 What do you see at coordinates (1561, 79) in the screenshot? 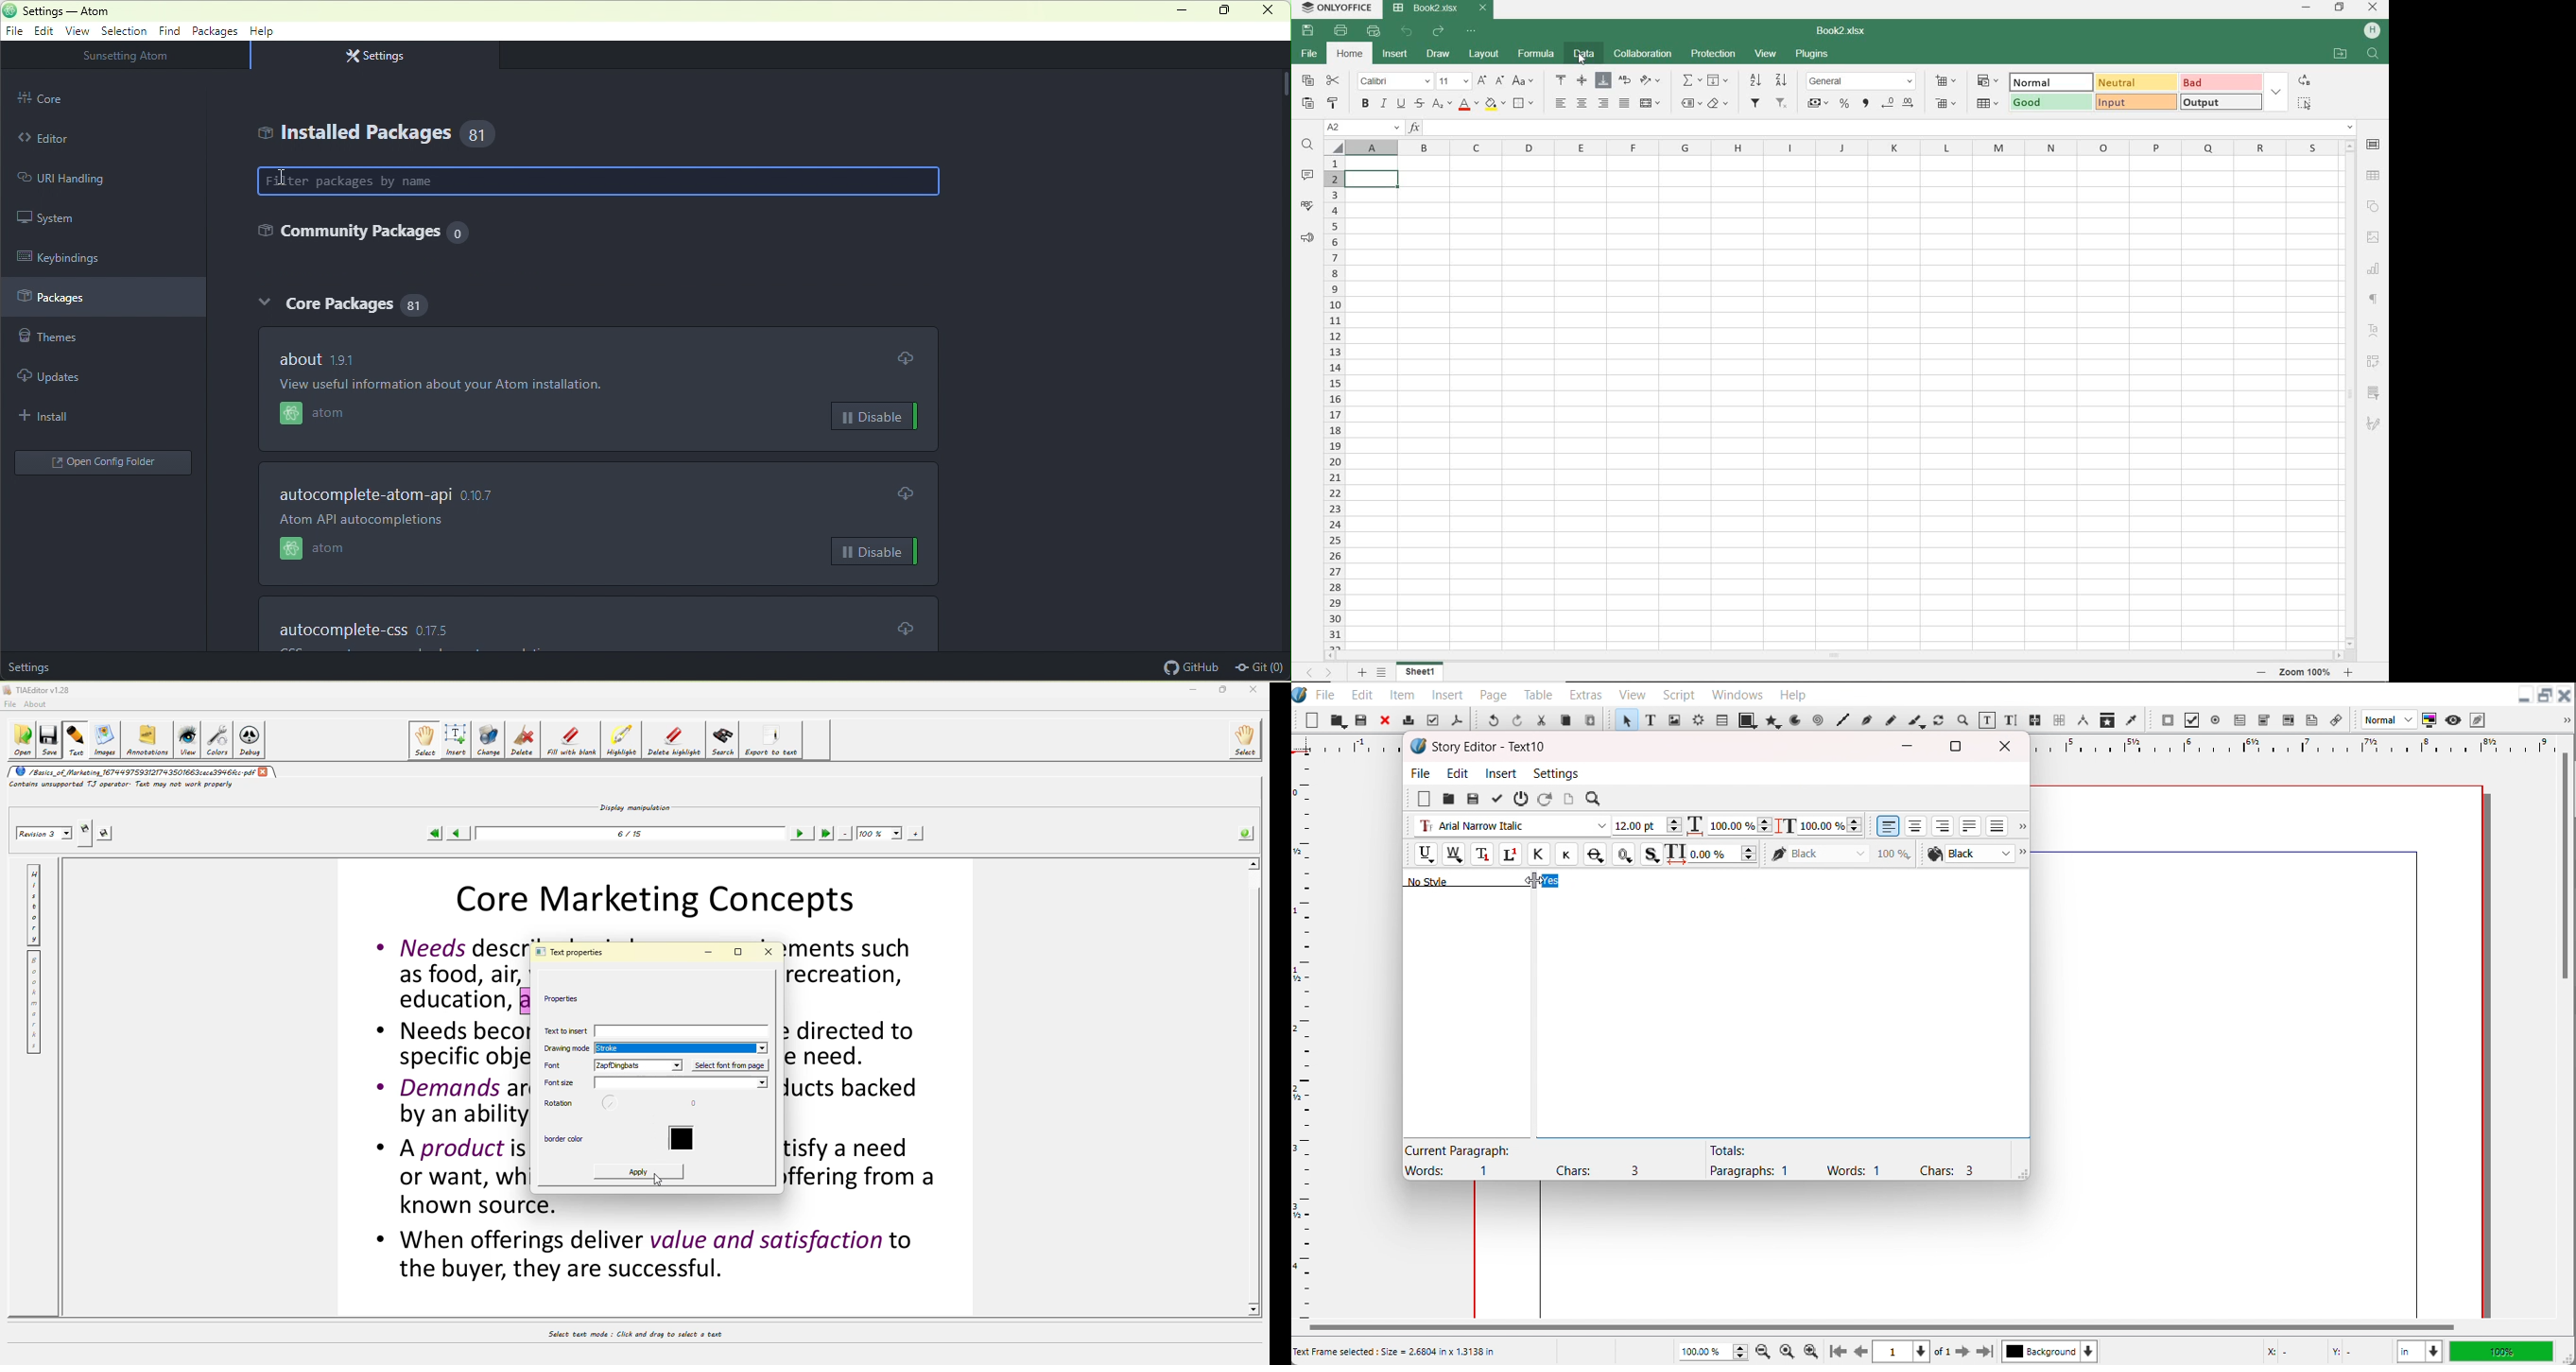
I see `ALIGN TOP` at bounding box center [1561, 79].